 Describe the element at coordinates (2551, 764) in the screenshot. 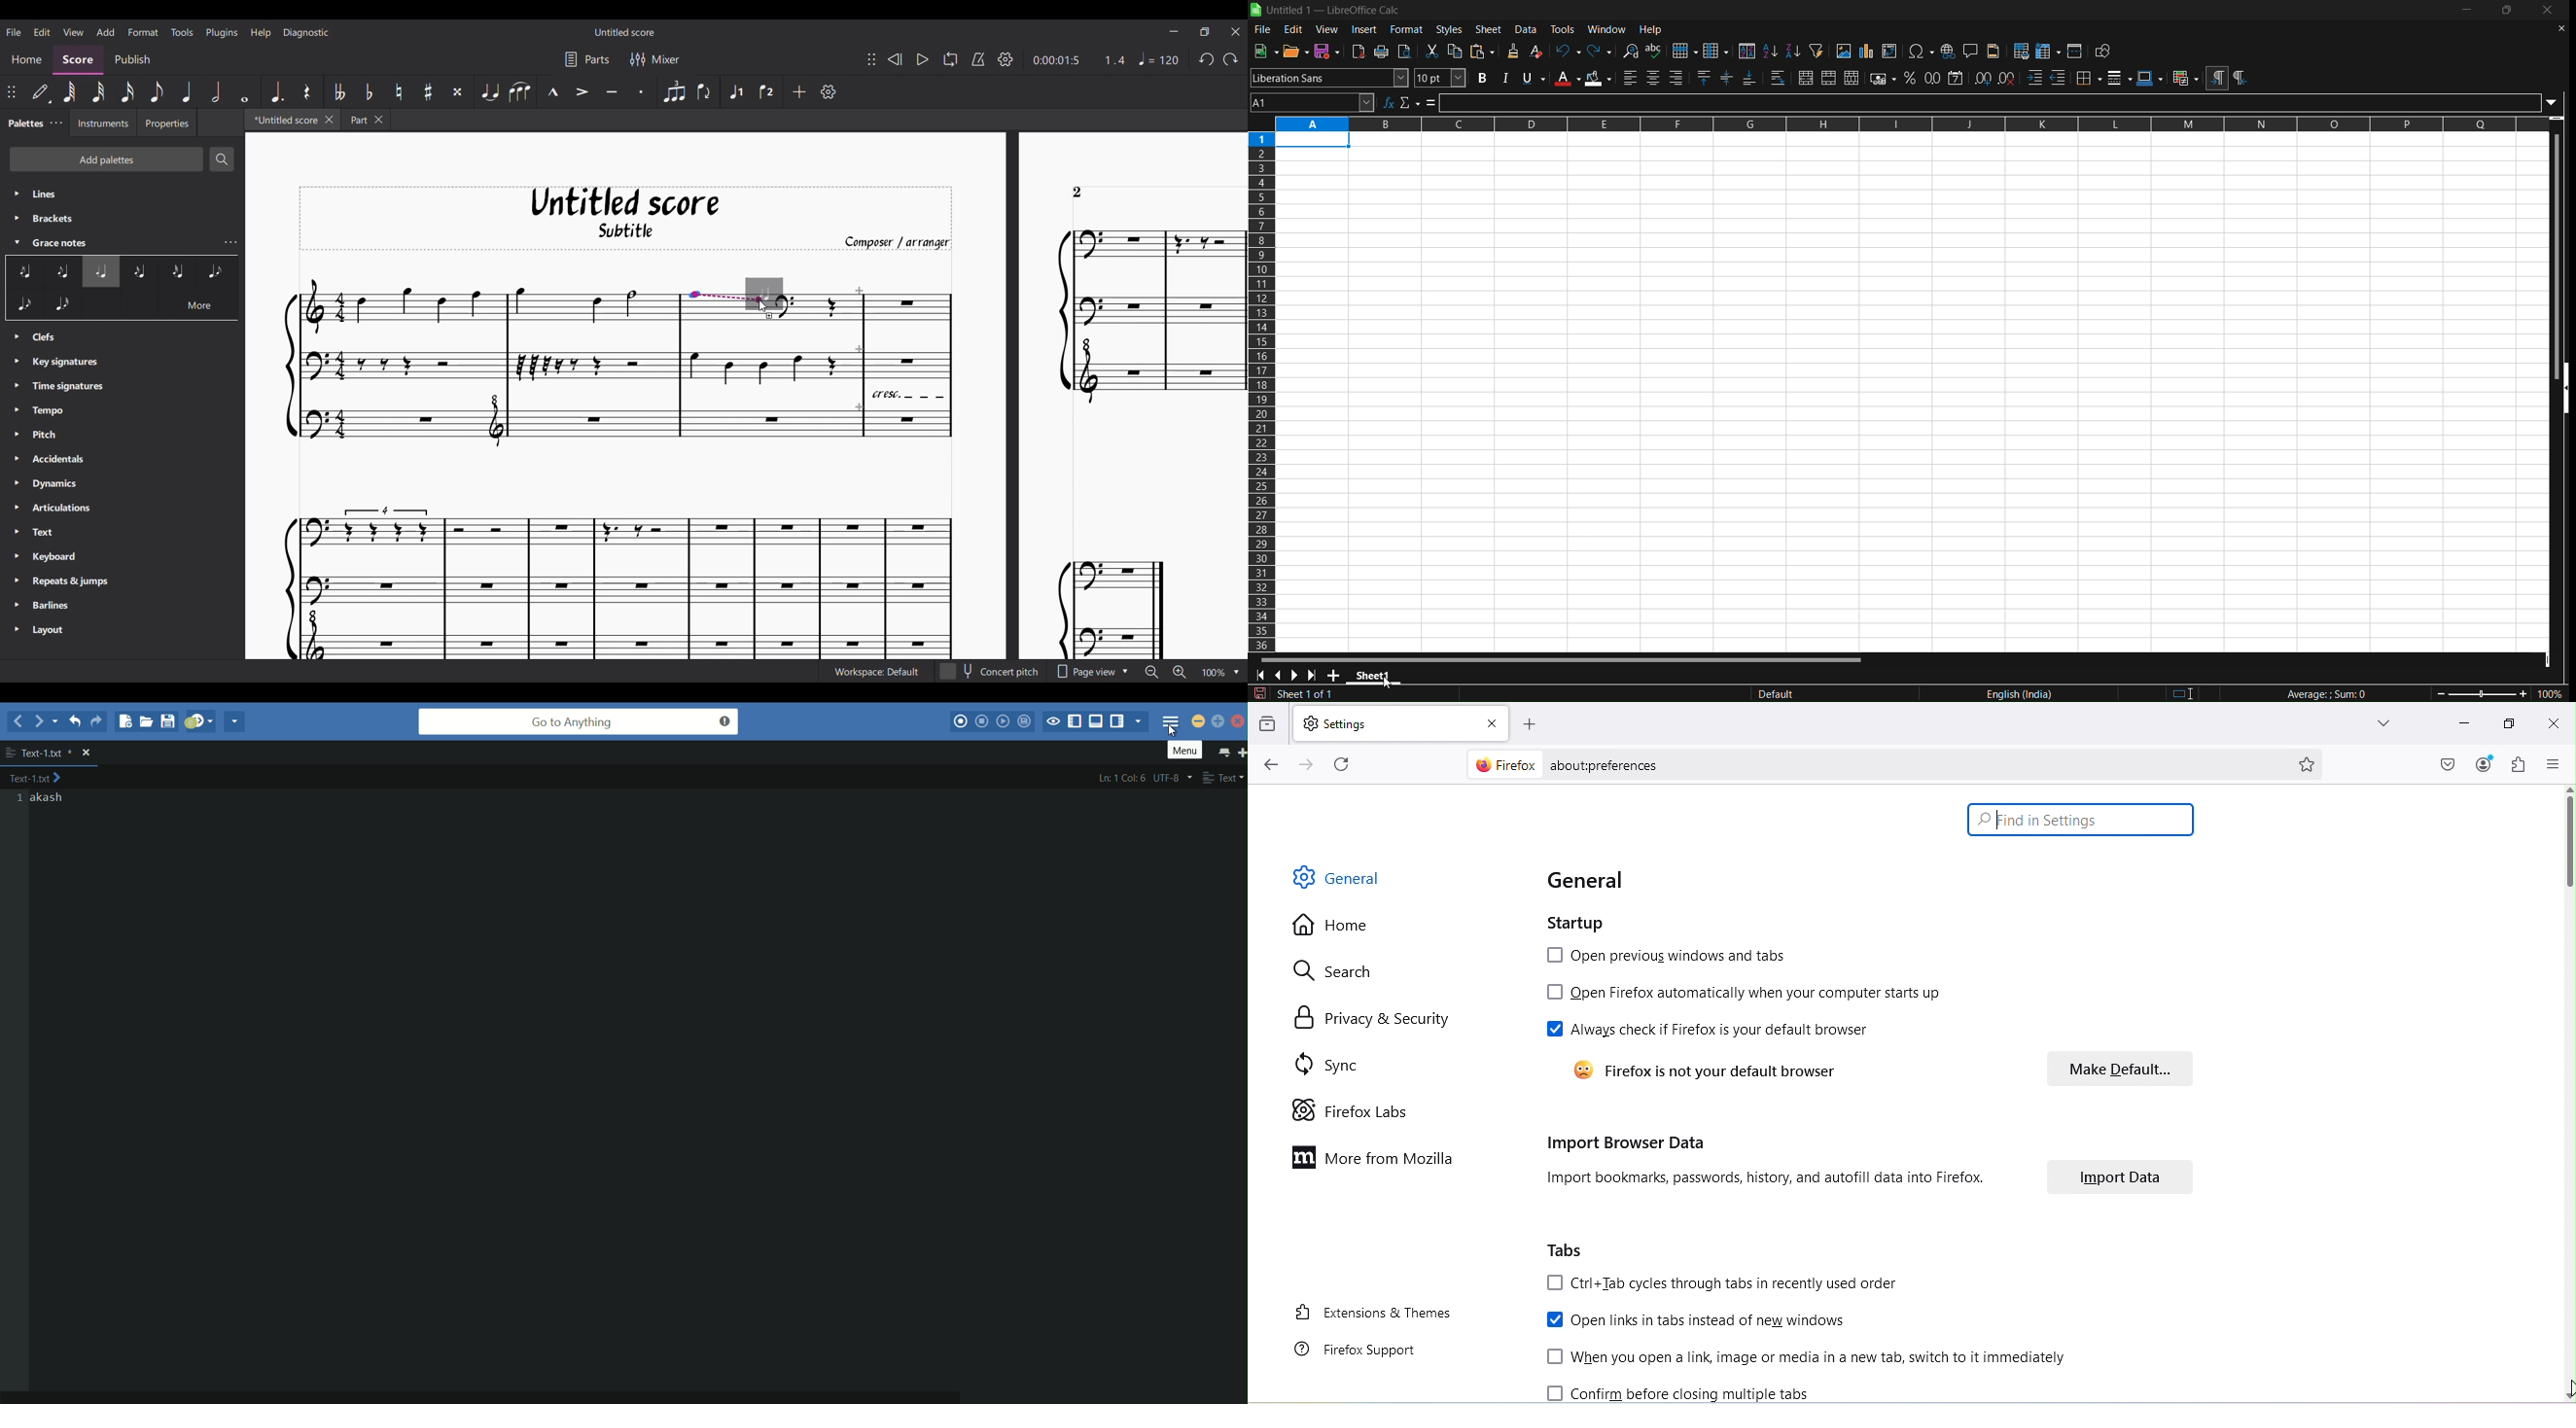

I see `Open application menu` at that location.